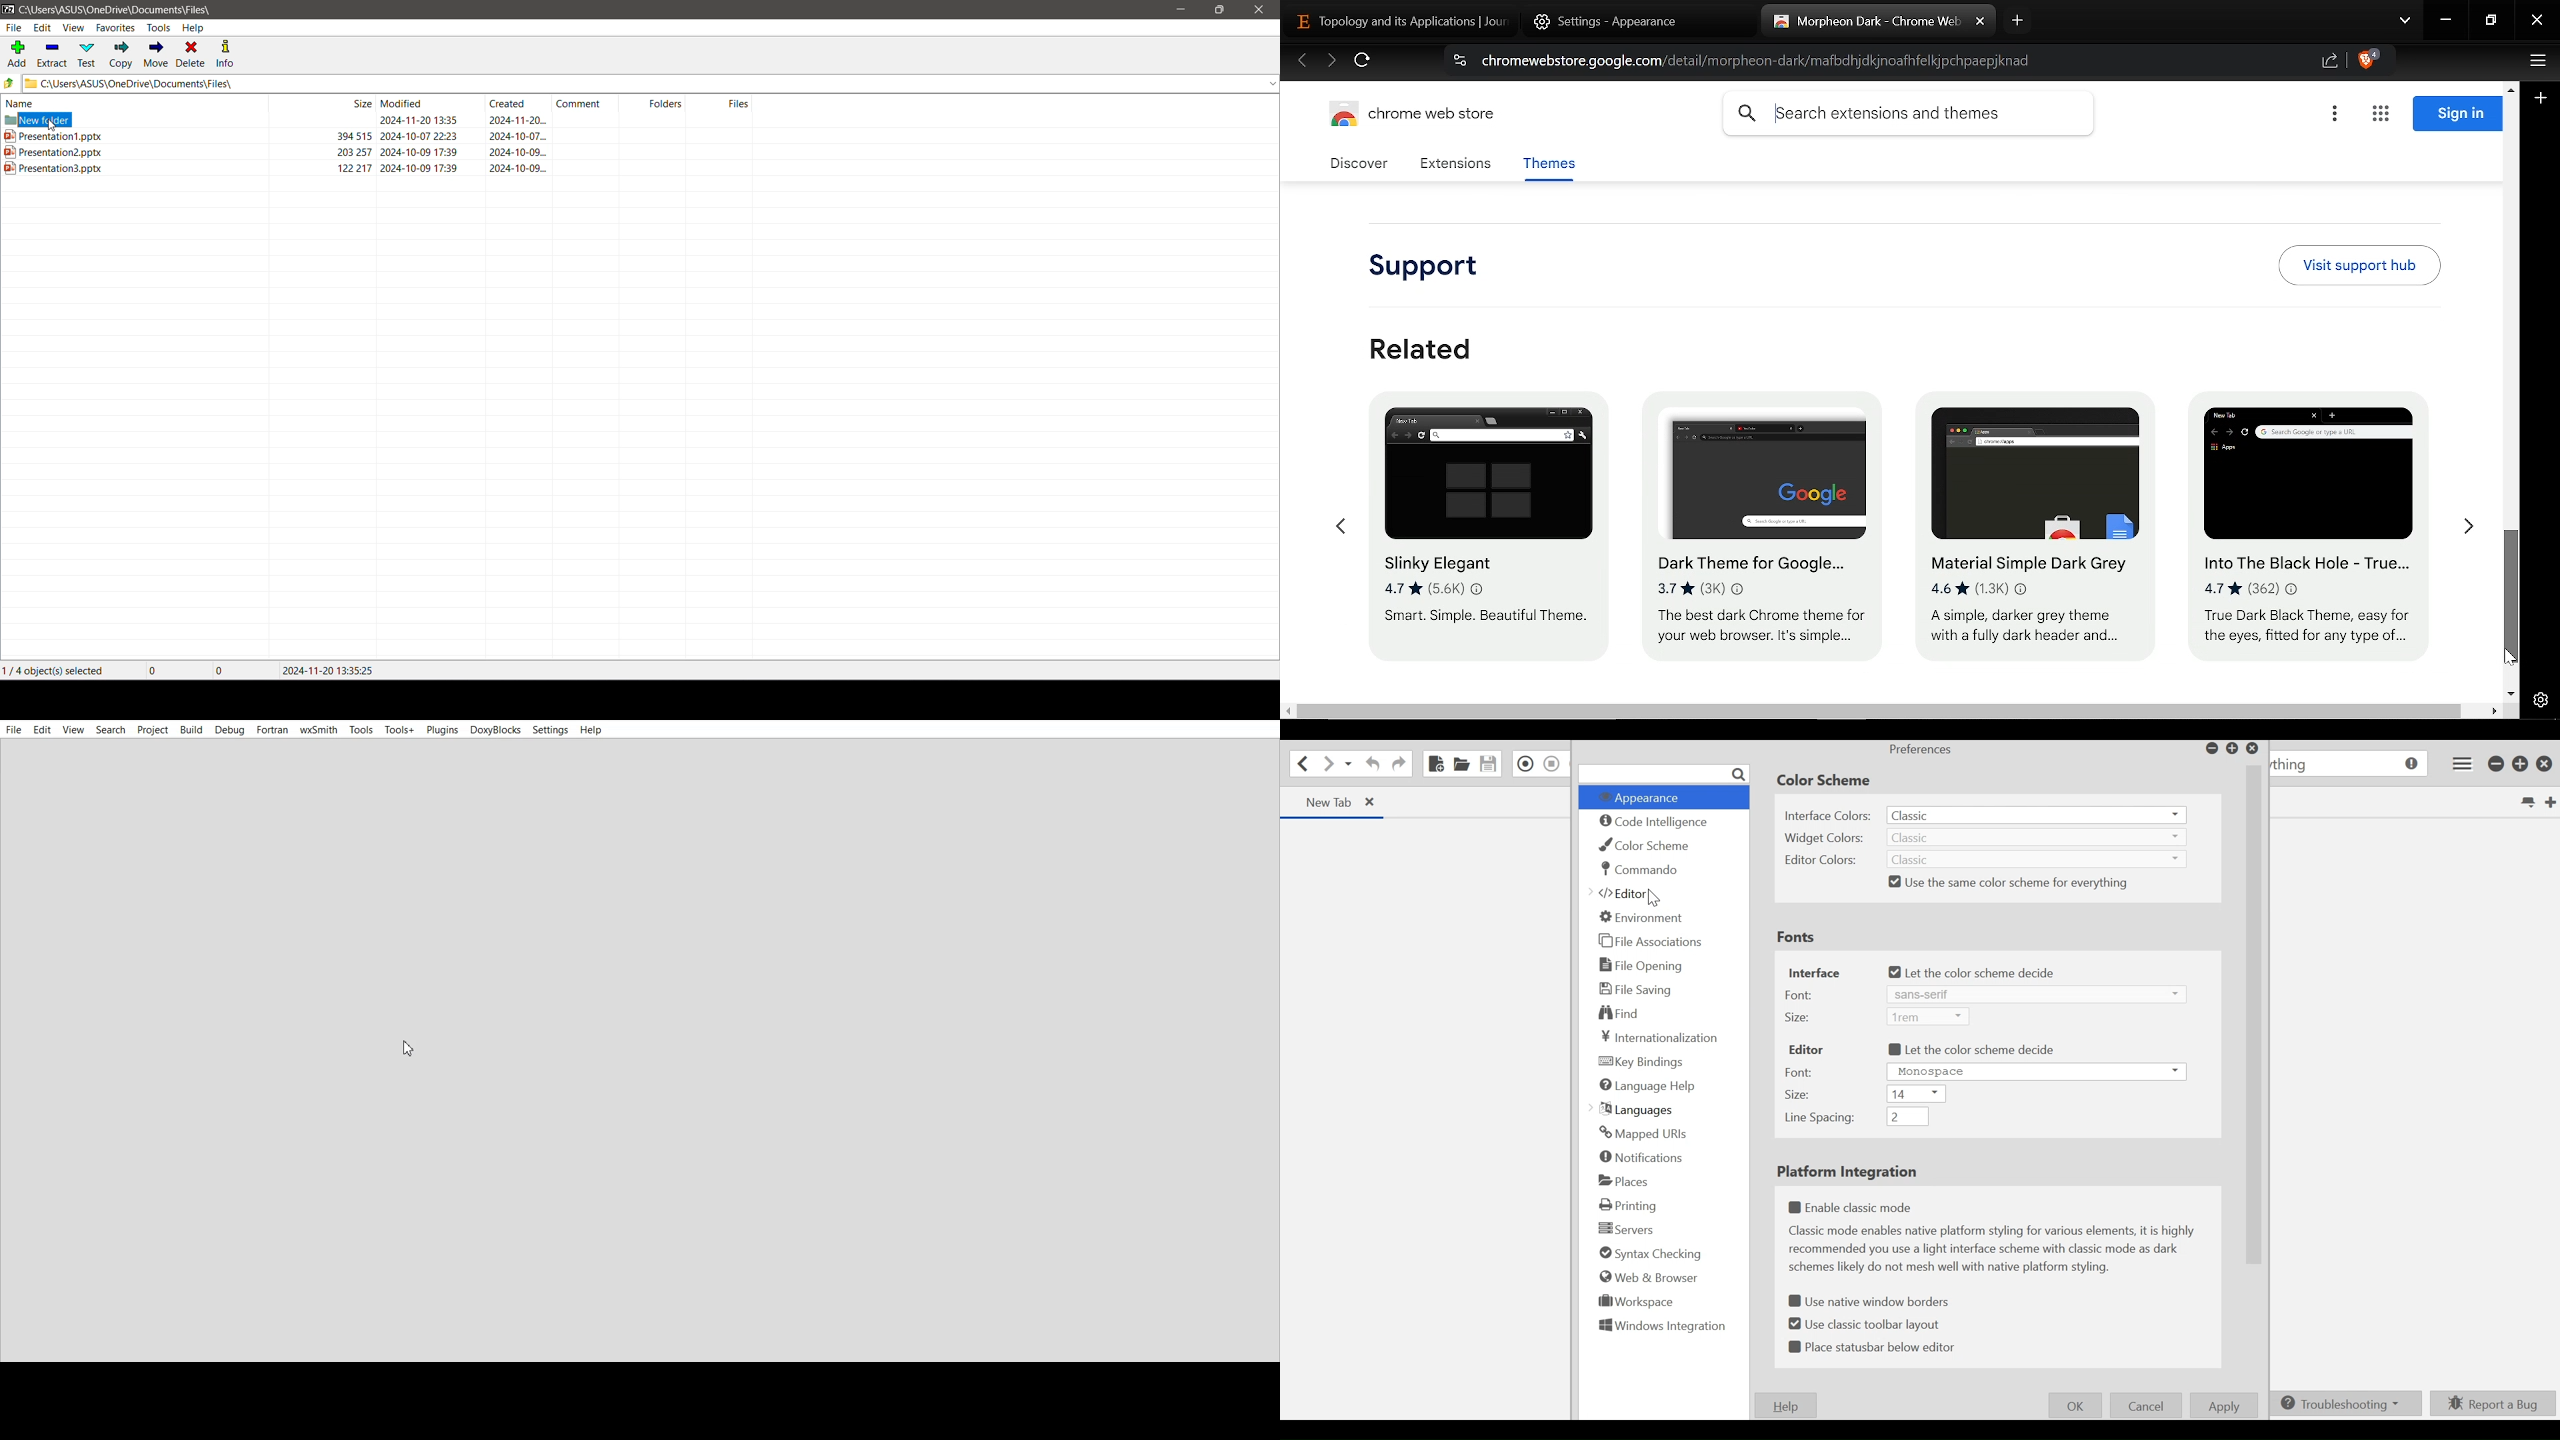  What do you see at coordinates (73, 730) in the screenshot?
I see `View` at bounding box center [73, 730].